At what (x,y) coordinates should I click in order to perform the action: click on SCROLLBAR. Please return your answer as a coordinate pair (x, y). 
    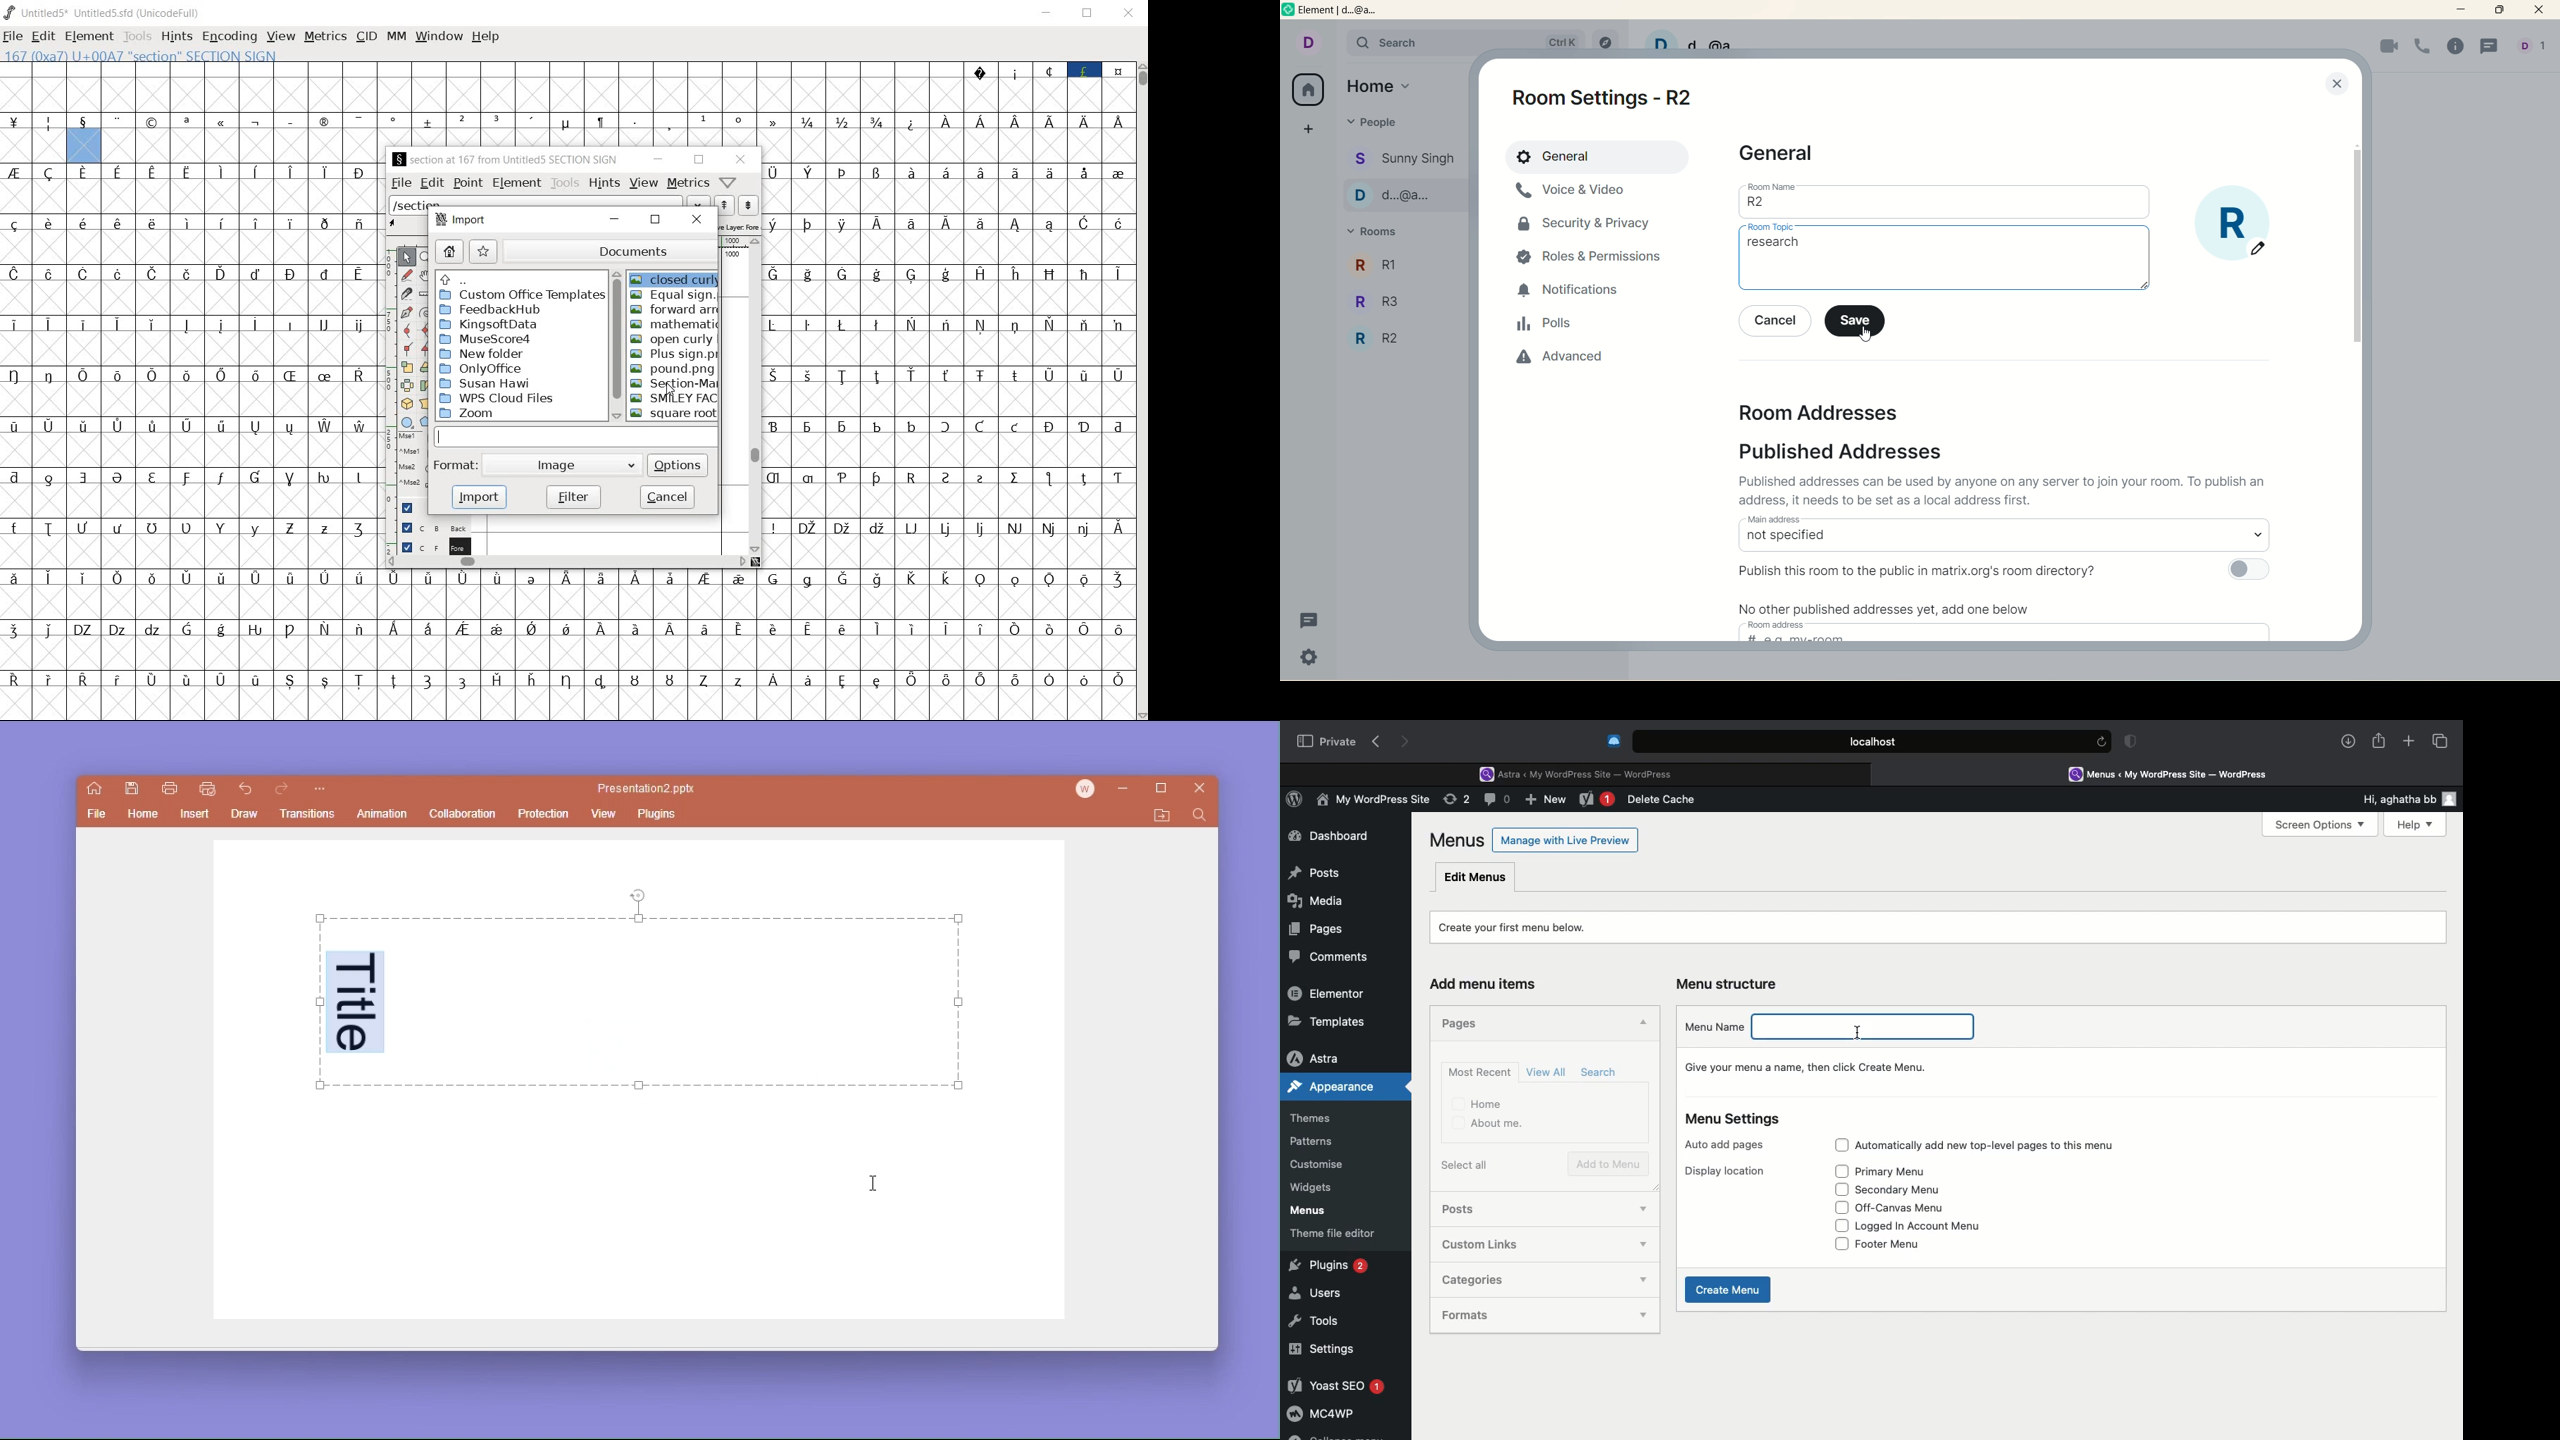
    Looking at the image, I should click on (1141, 391).